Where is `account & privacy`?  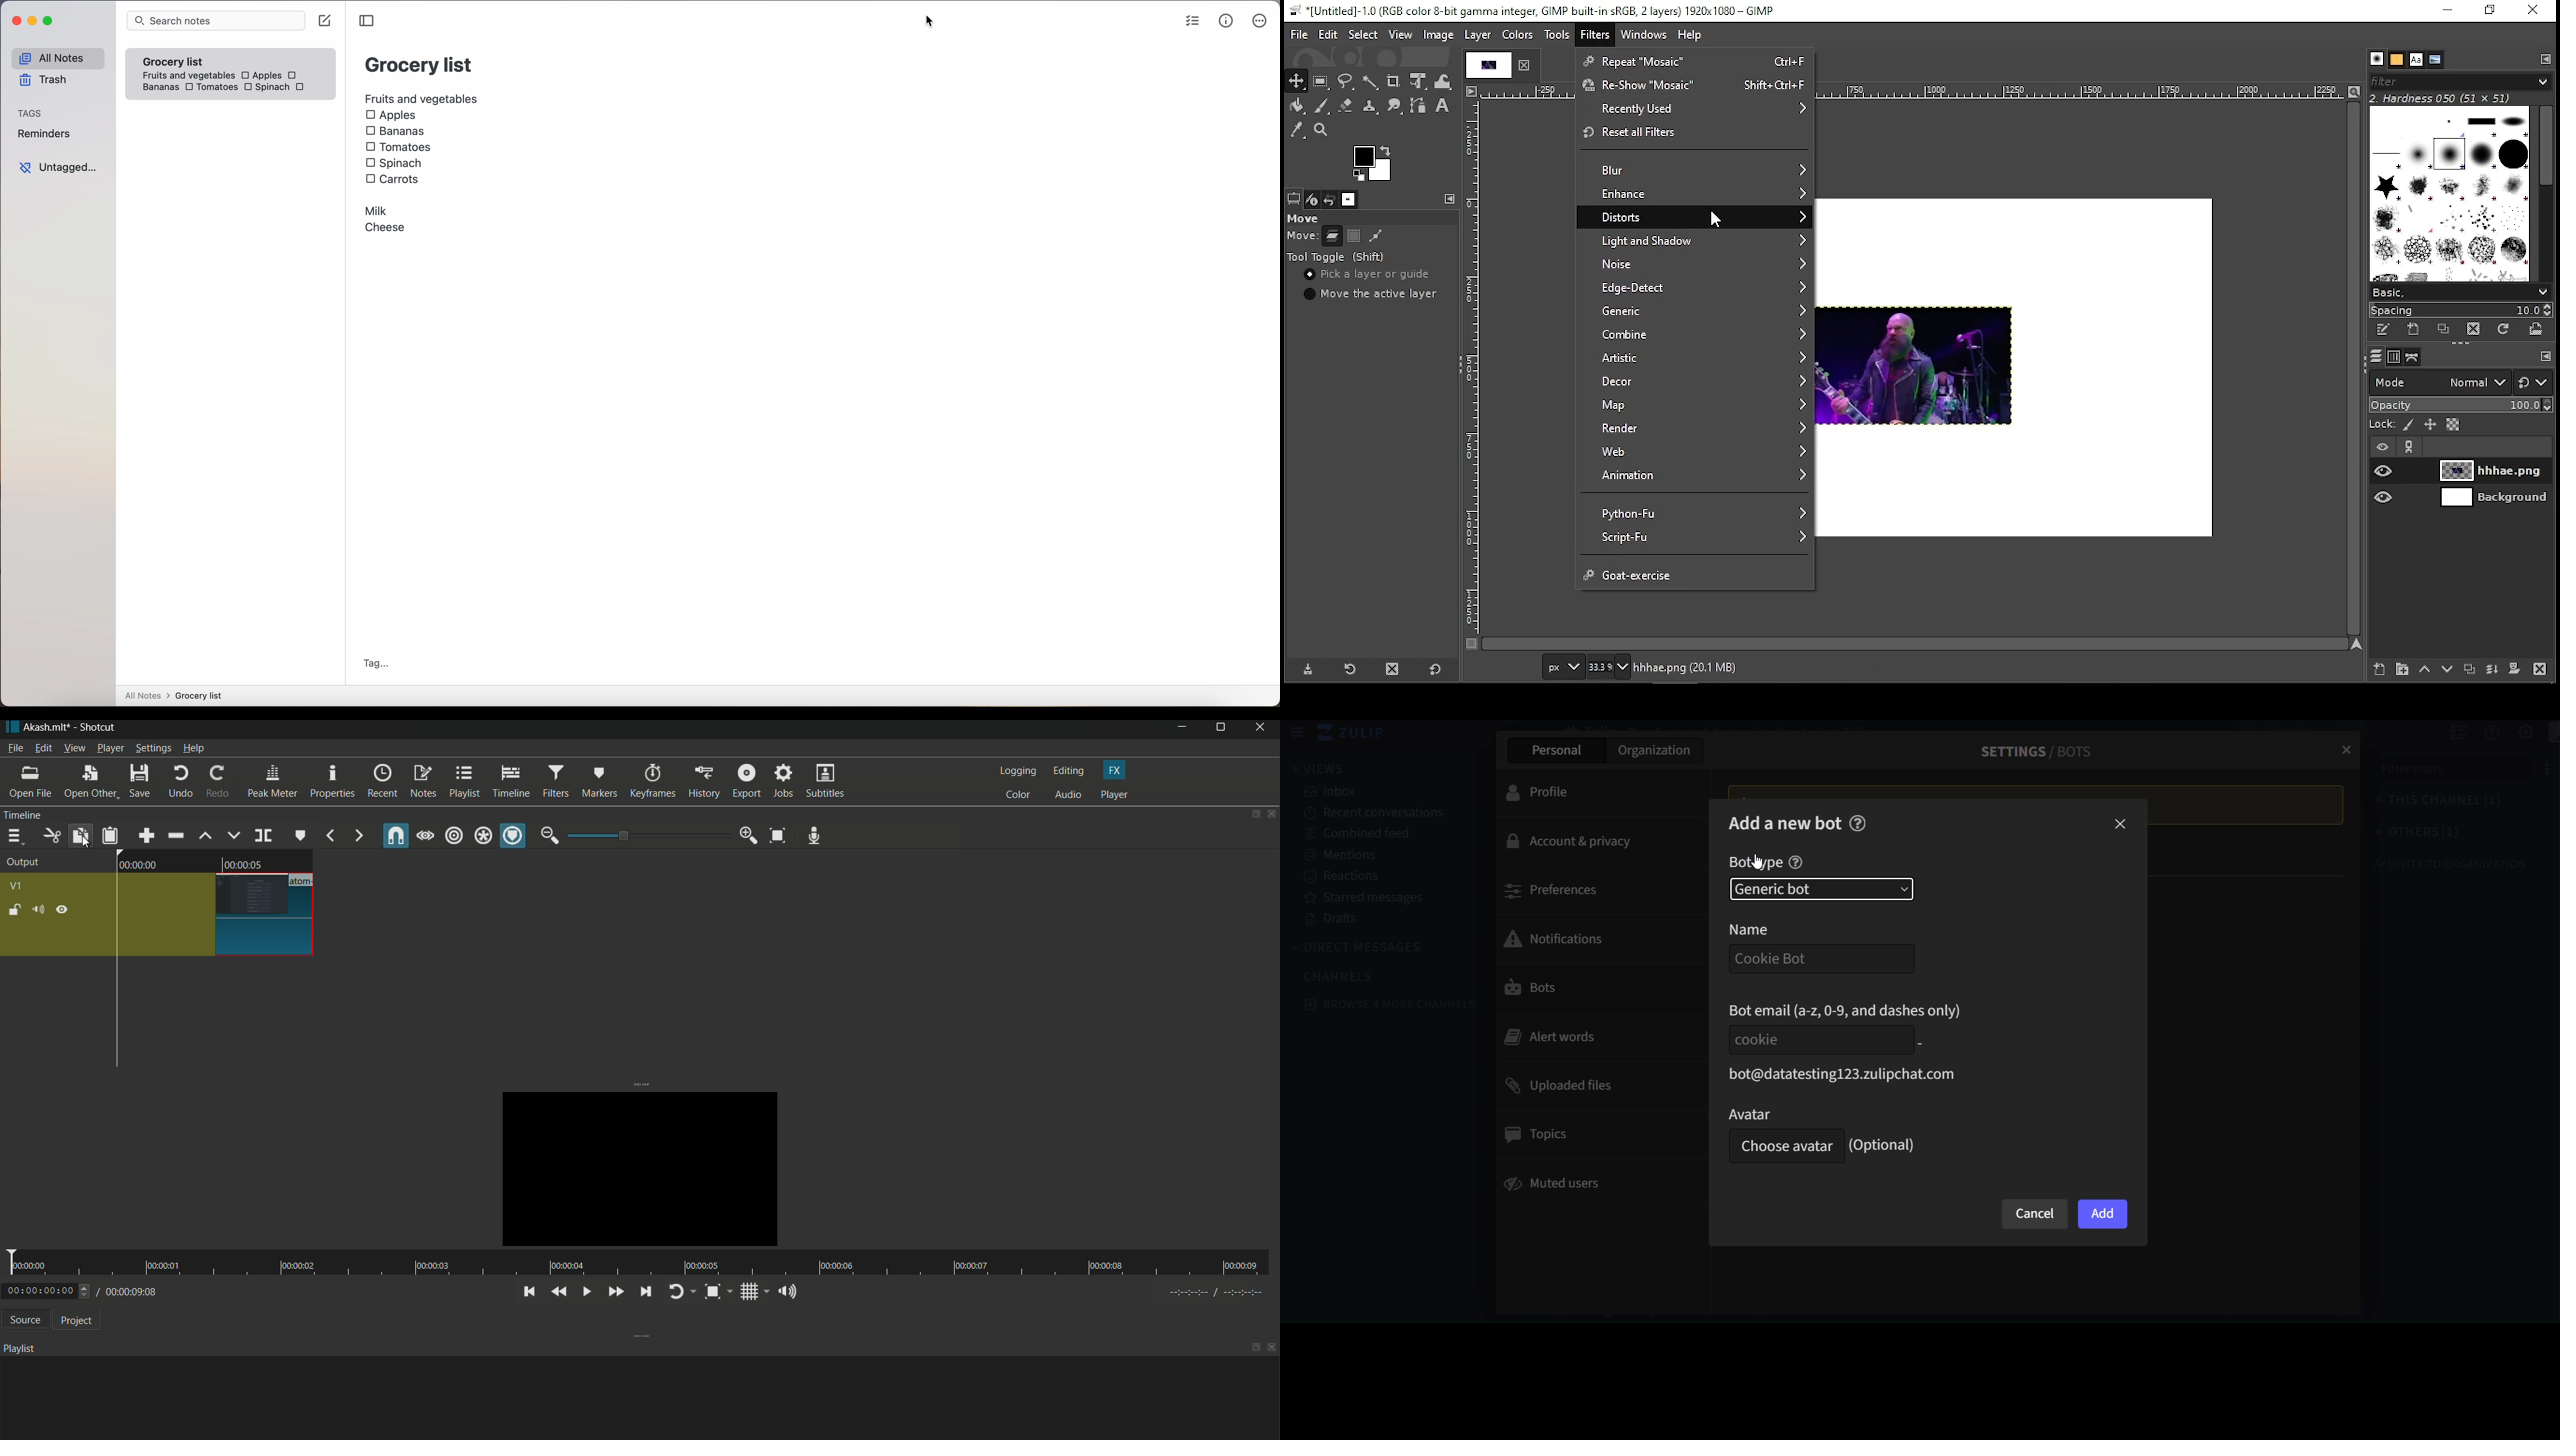 account & privacy is located at coordinates (1591, 842).